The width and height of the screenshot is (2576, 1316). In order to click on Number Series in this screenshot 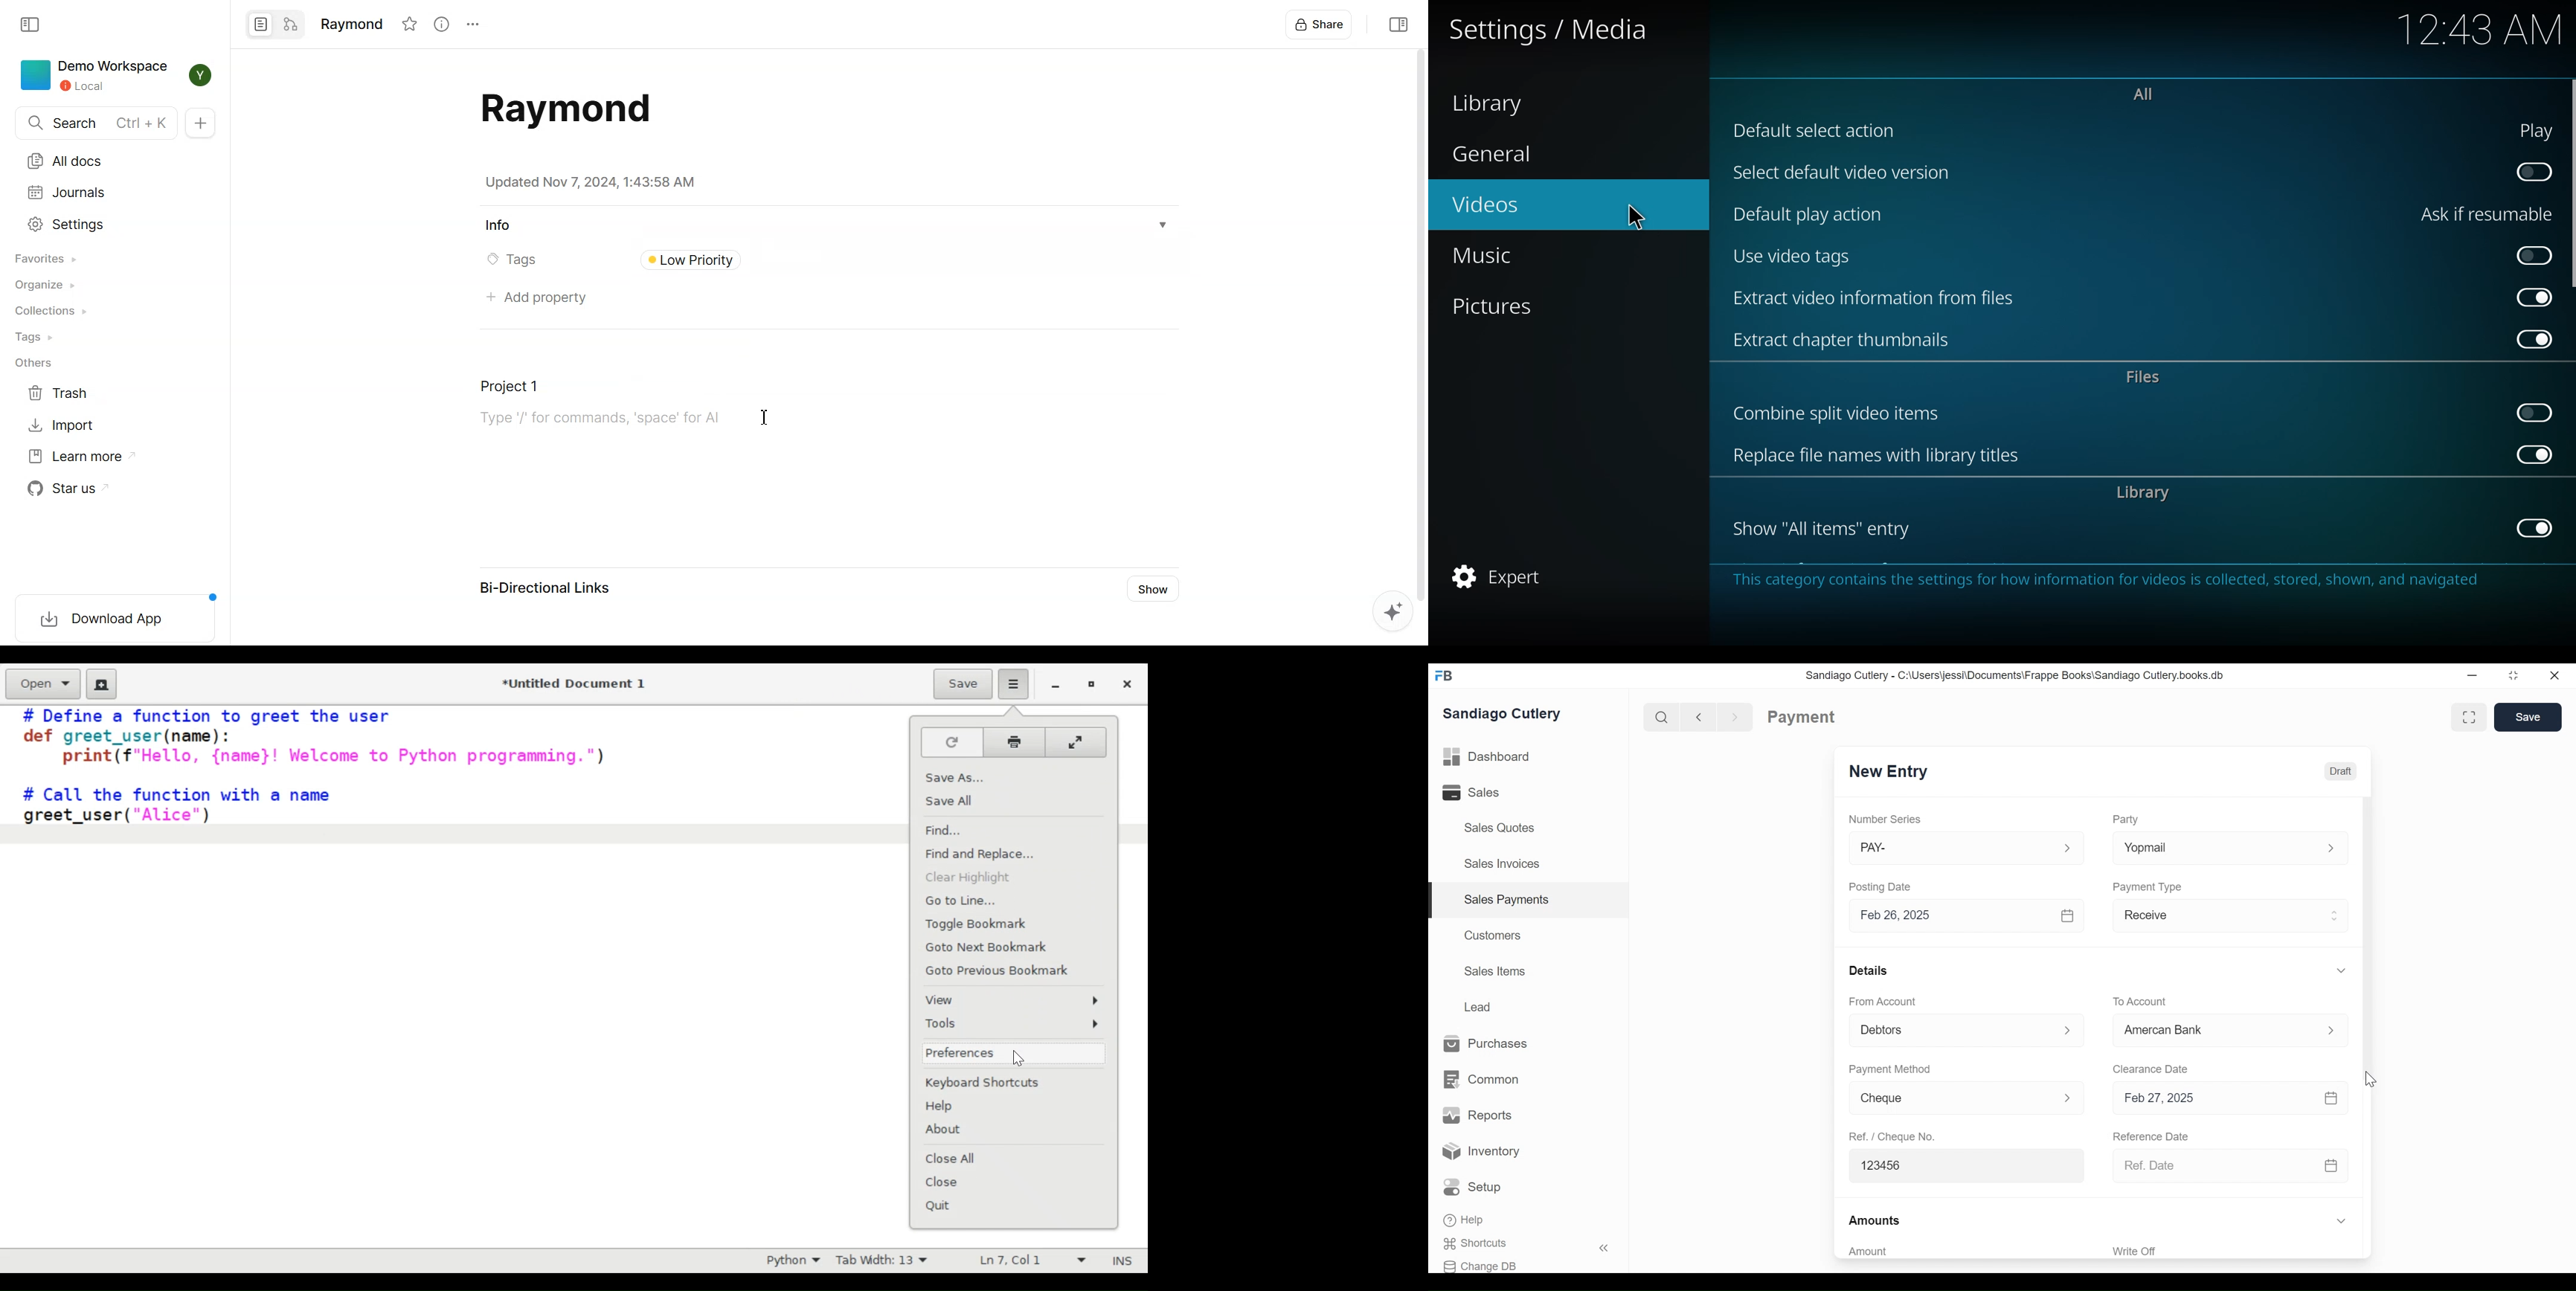, I will do `click(1886, 819)`.